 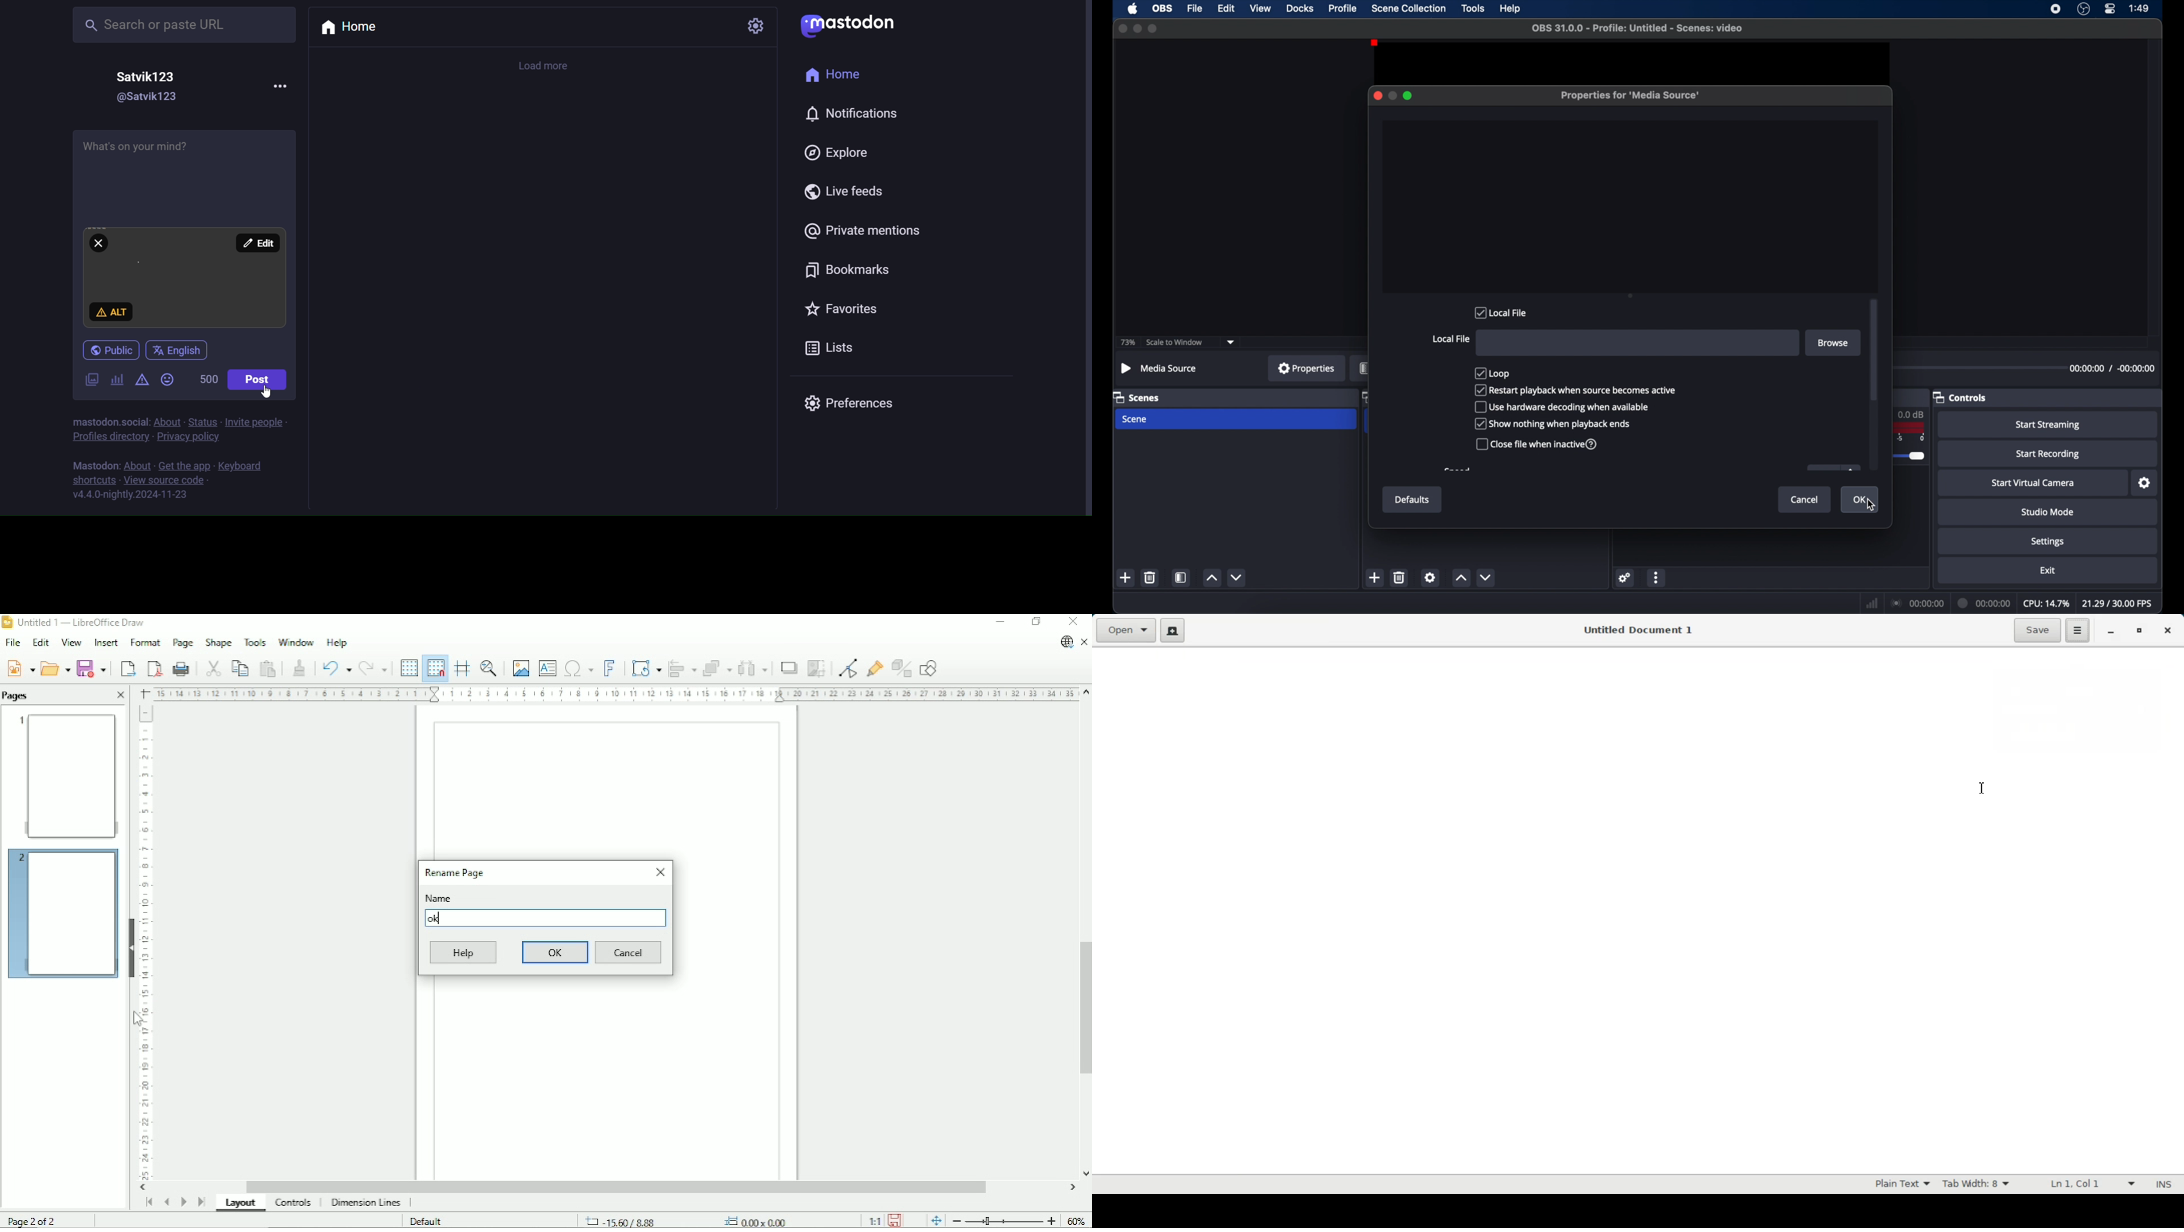 I want to click on Help, so click(x=337, y=642).